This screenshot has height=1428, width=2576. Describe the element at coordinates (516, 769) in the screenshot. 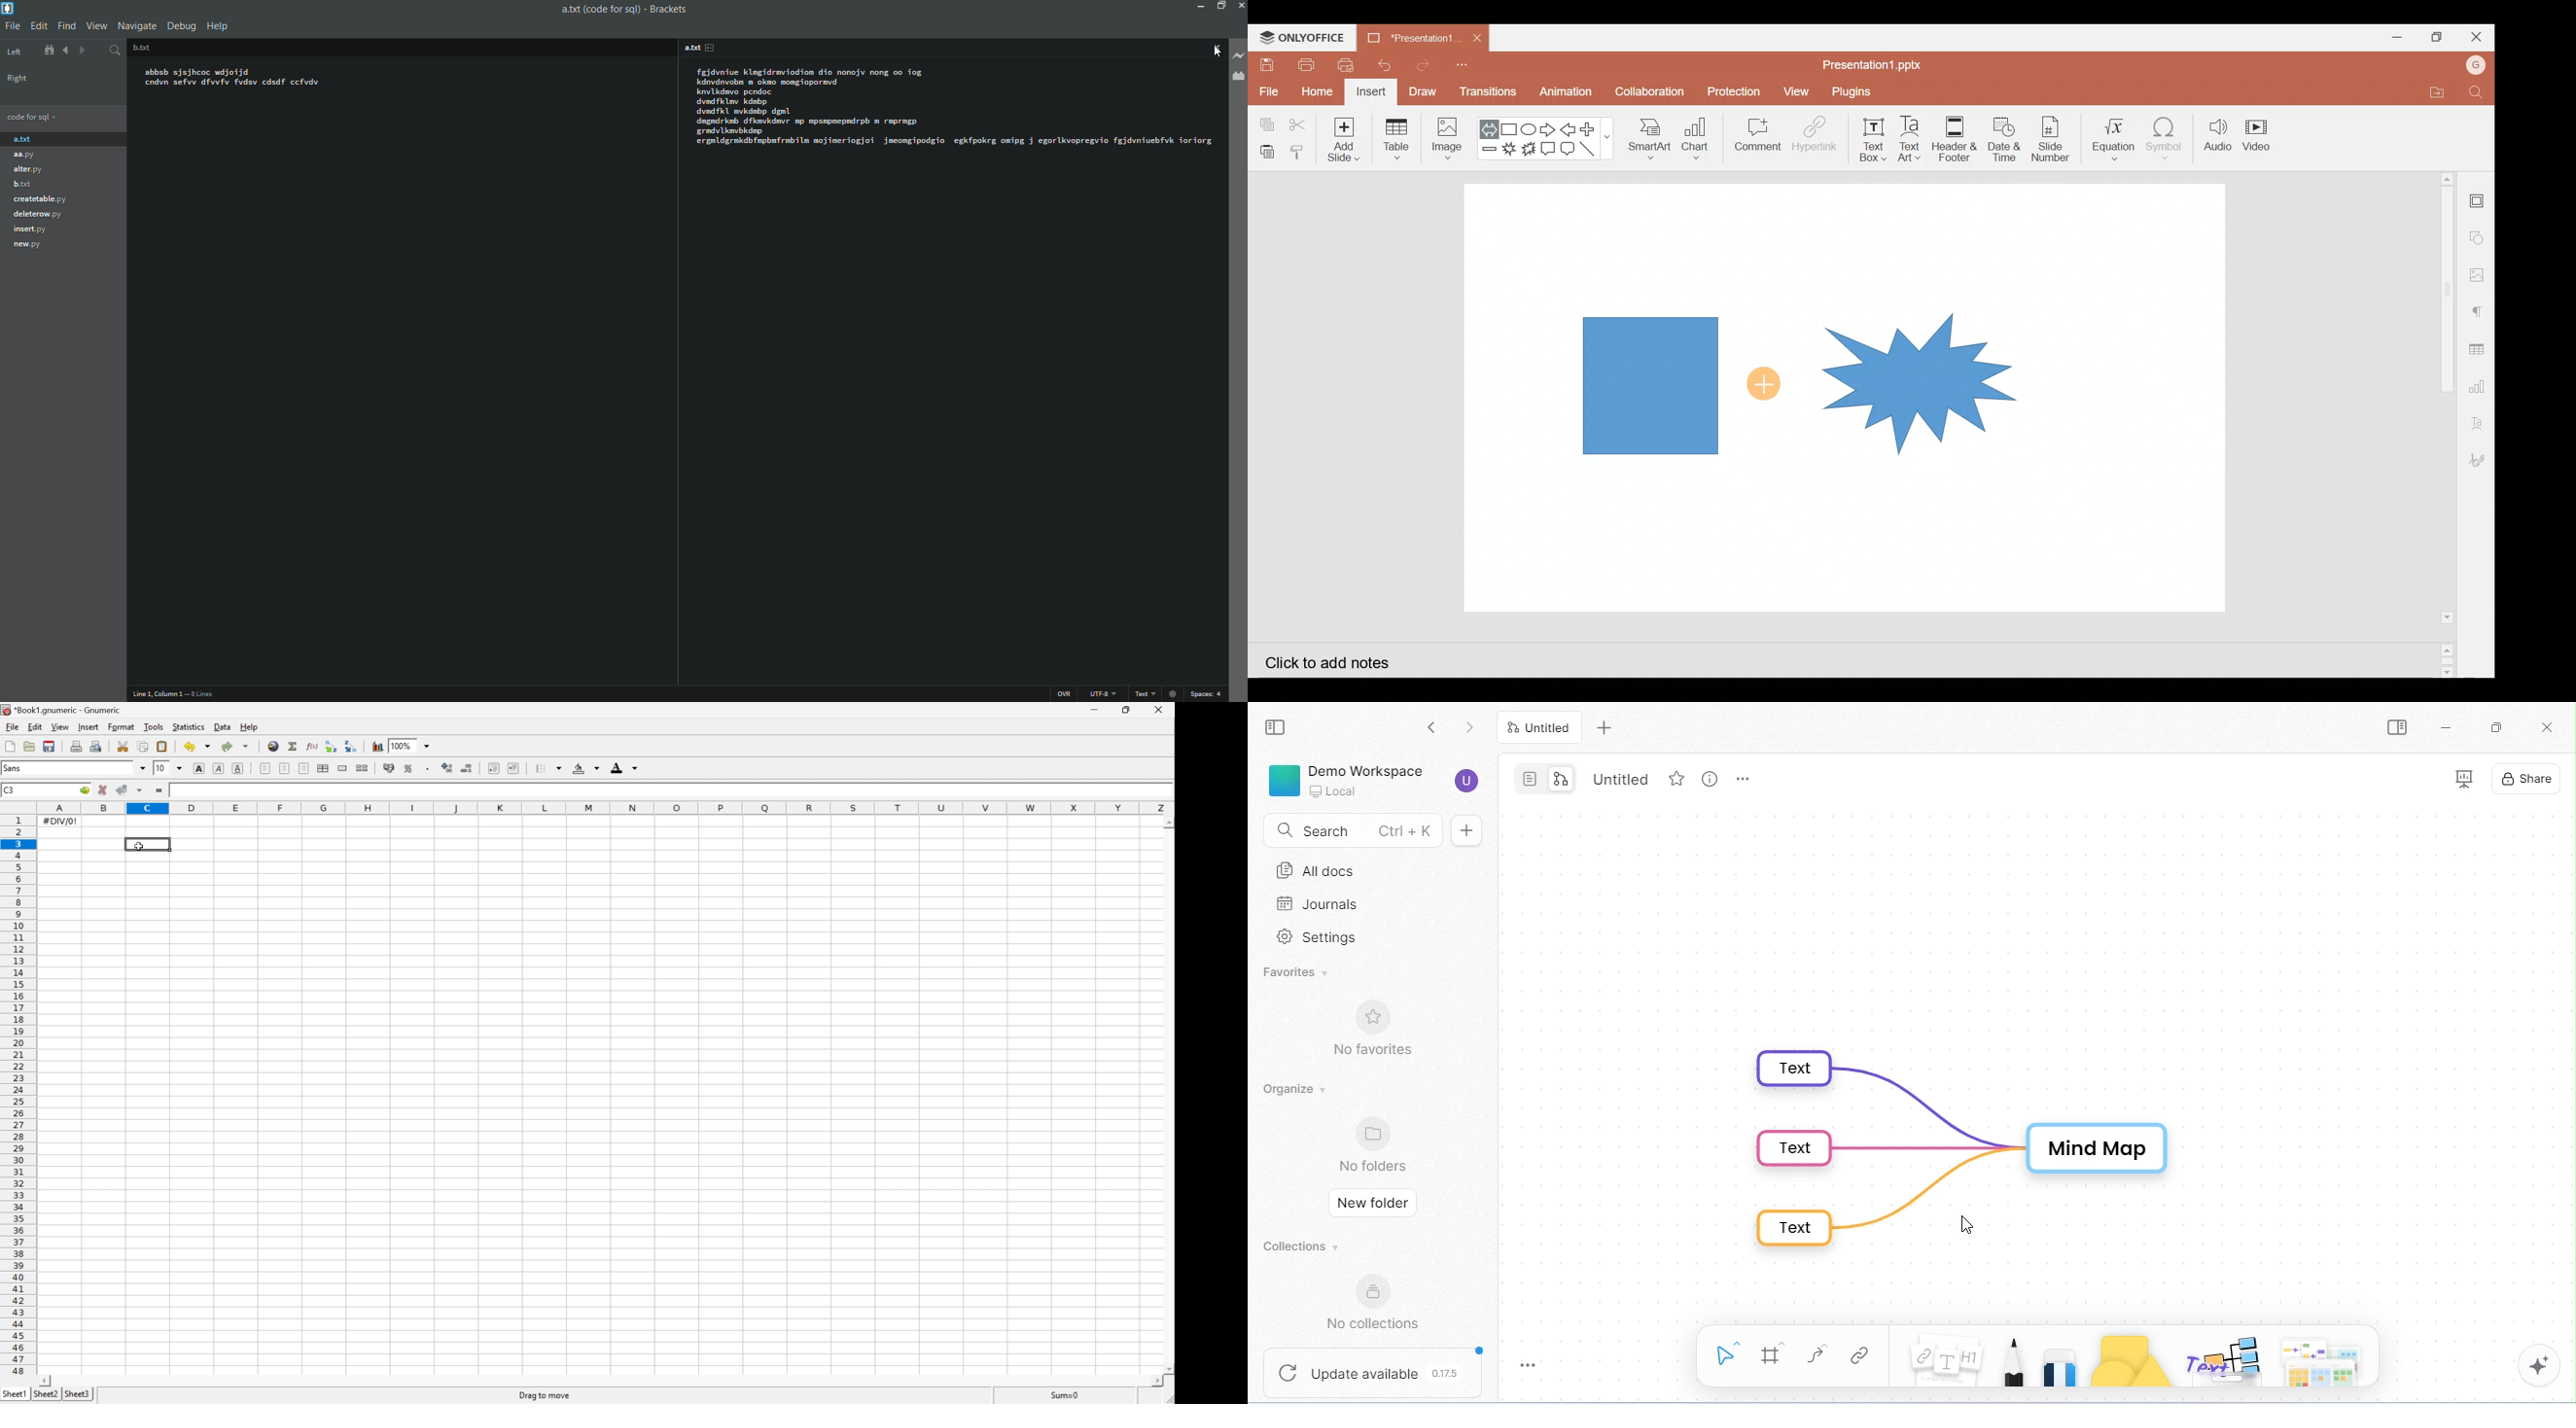

I see `Increase the indent, and align the contents to left` at that location.